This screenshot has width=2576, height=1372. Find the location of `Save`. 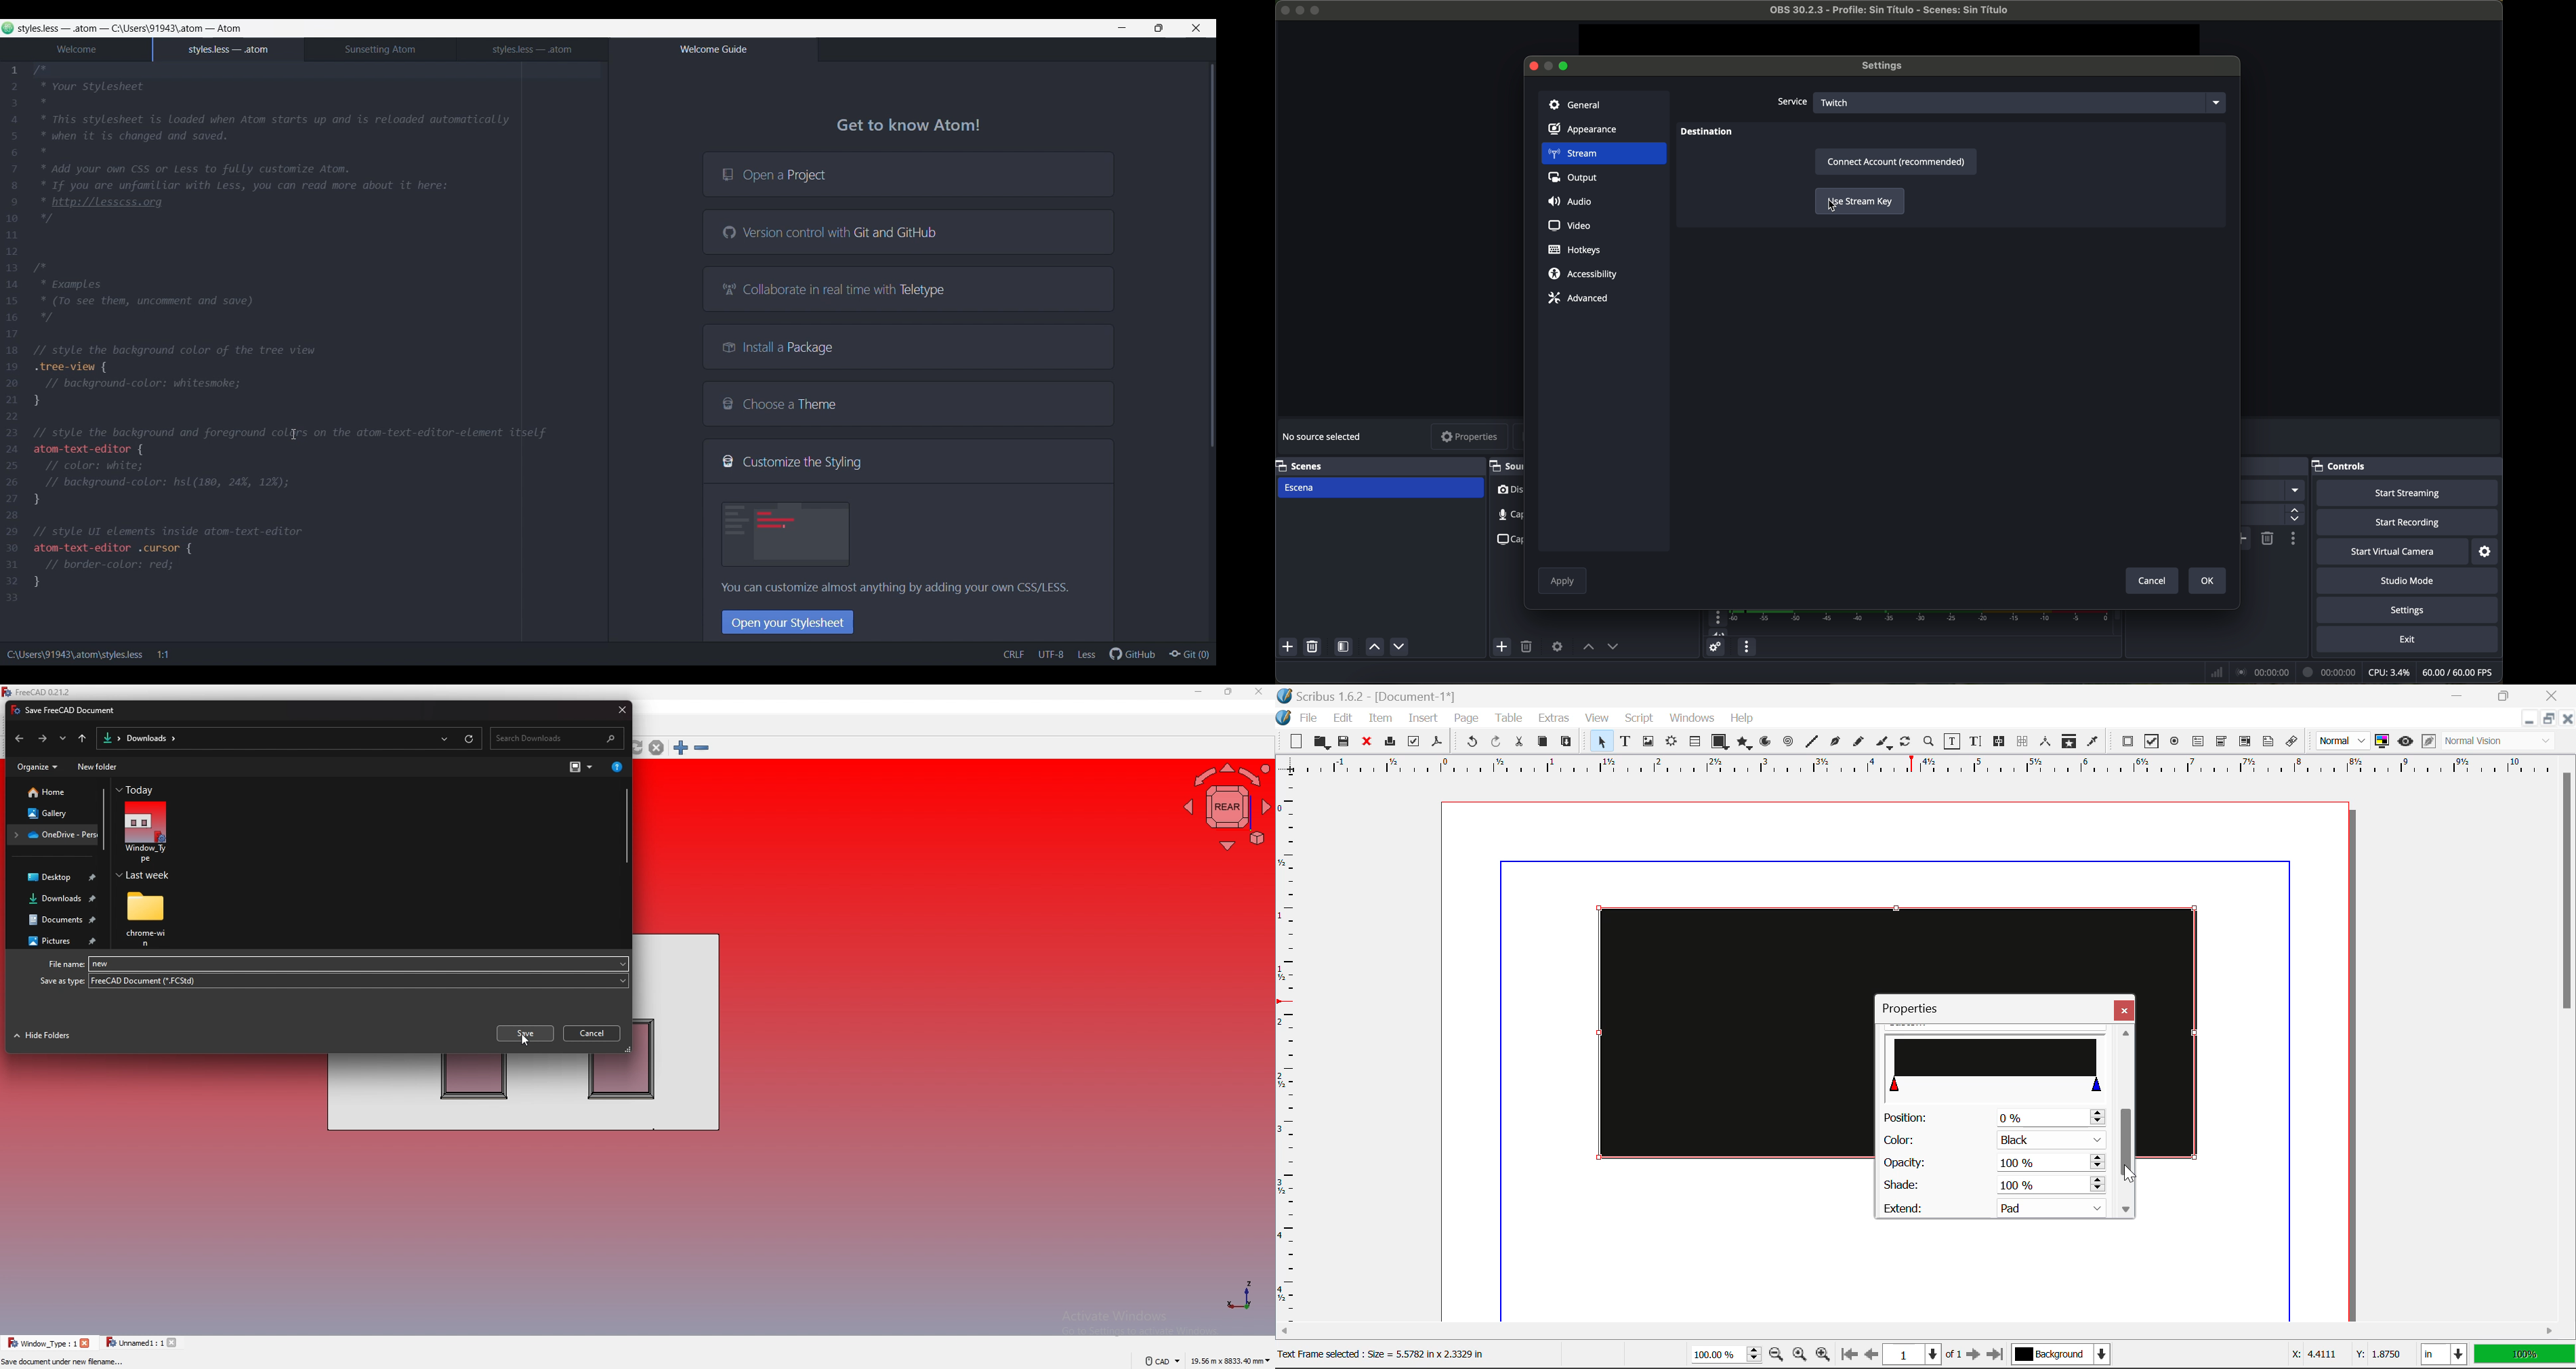

Save is located at coordinates (1345, 742).